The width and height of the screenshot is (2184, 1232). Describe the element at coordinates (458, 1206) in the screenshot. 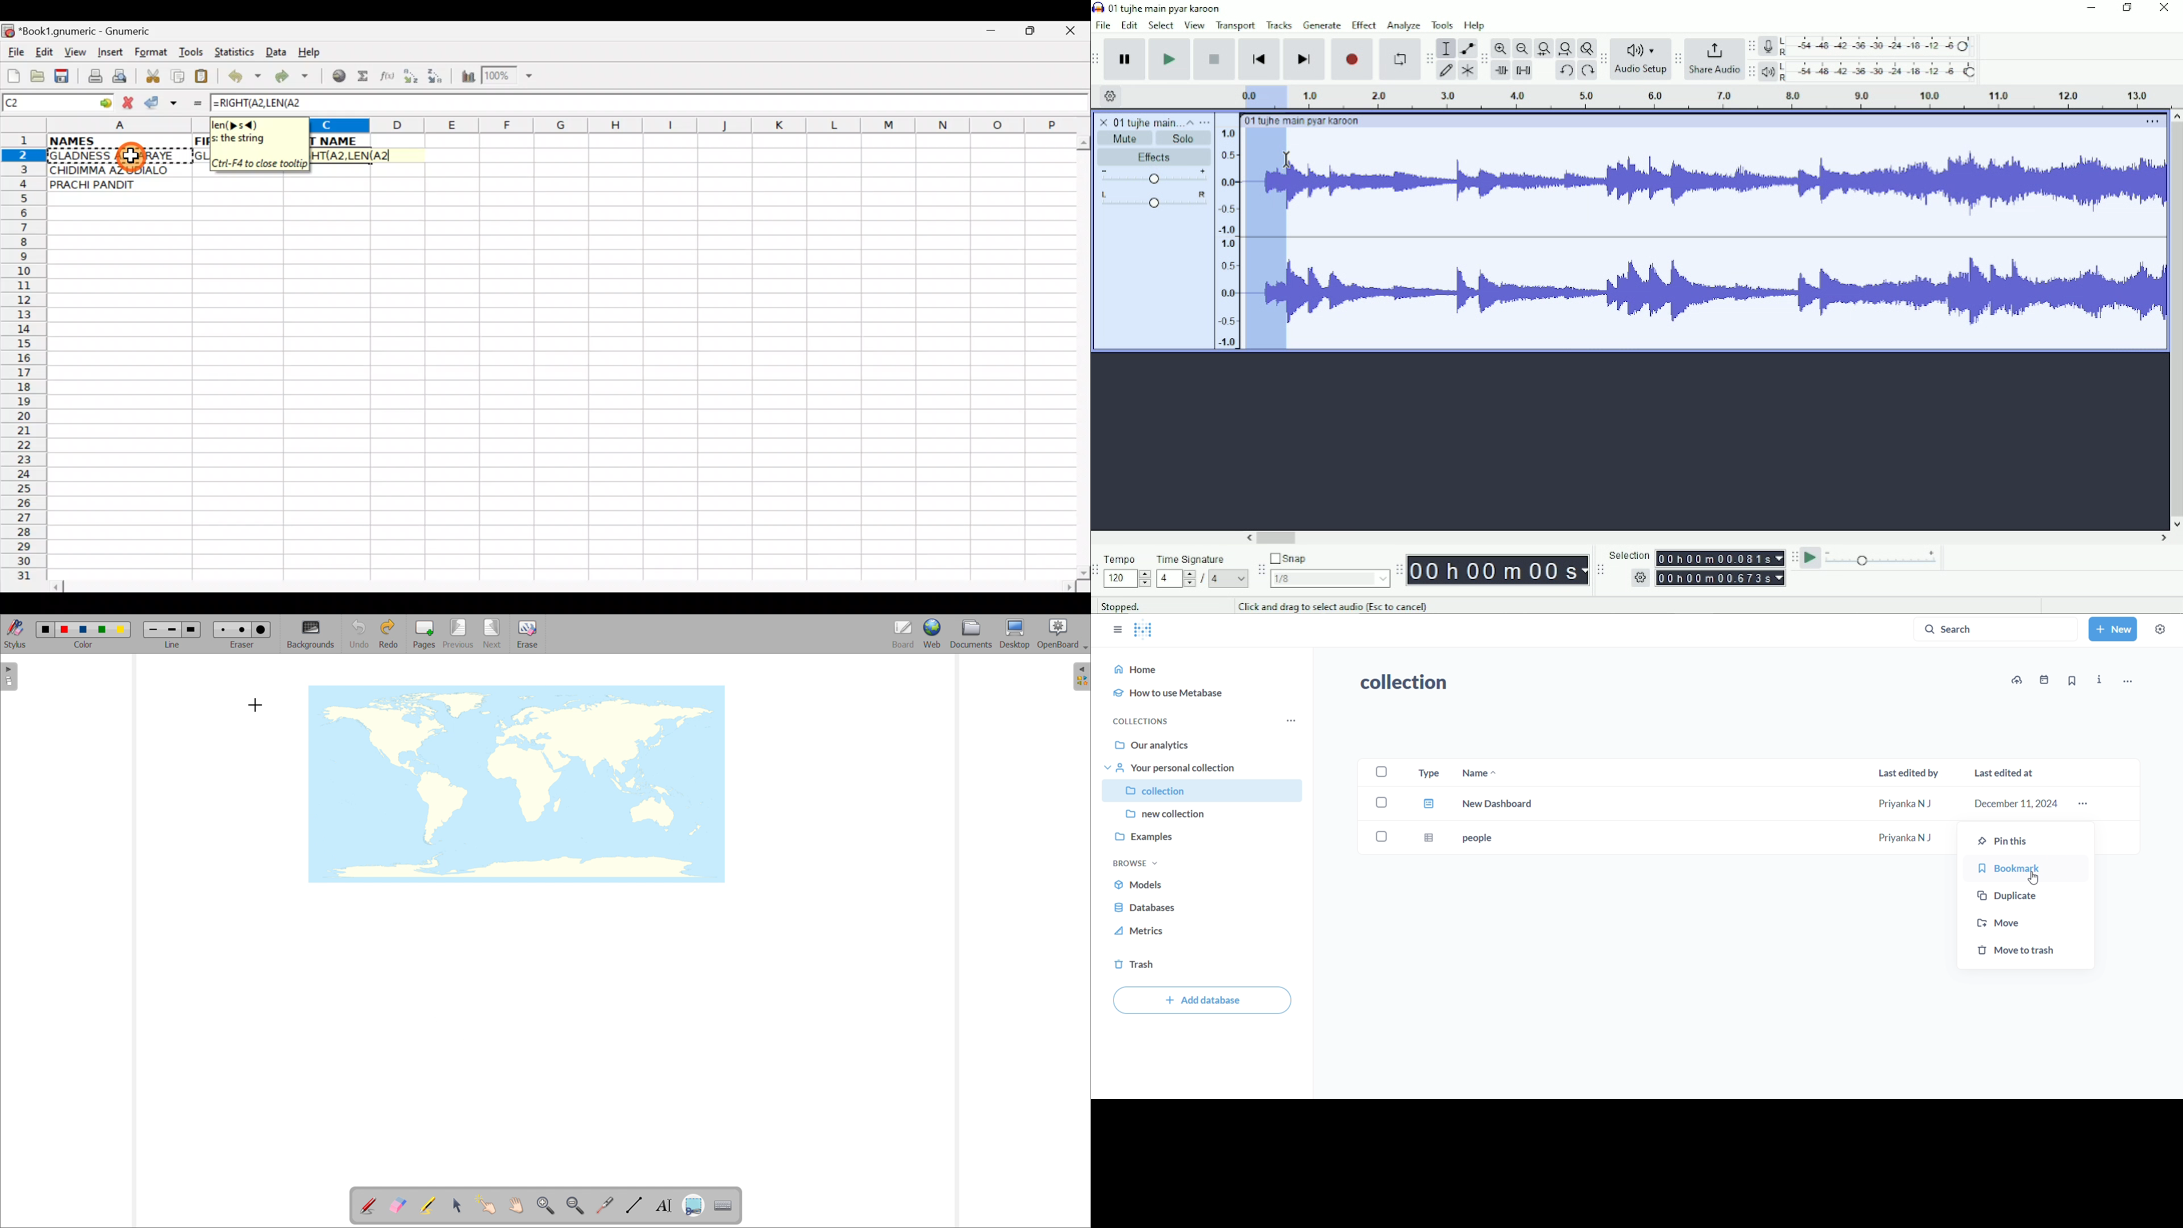

I see `select and modify objects` at that location.